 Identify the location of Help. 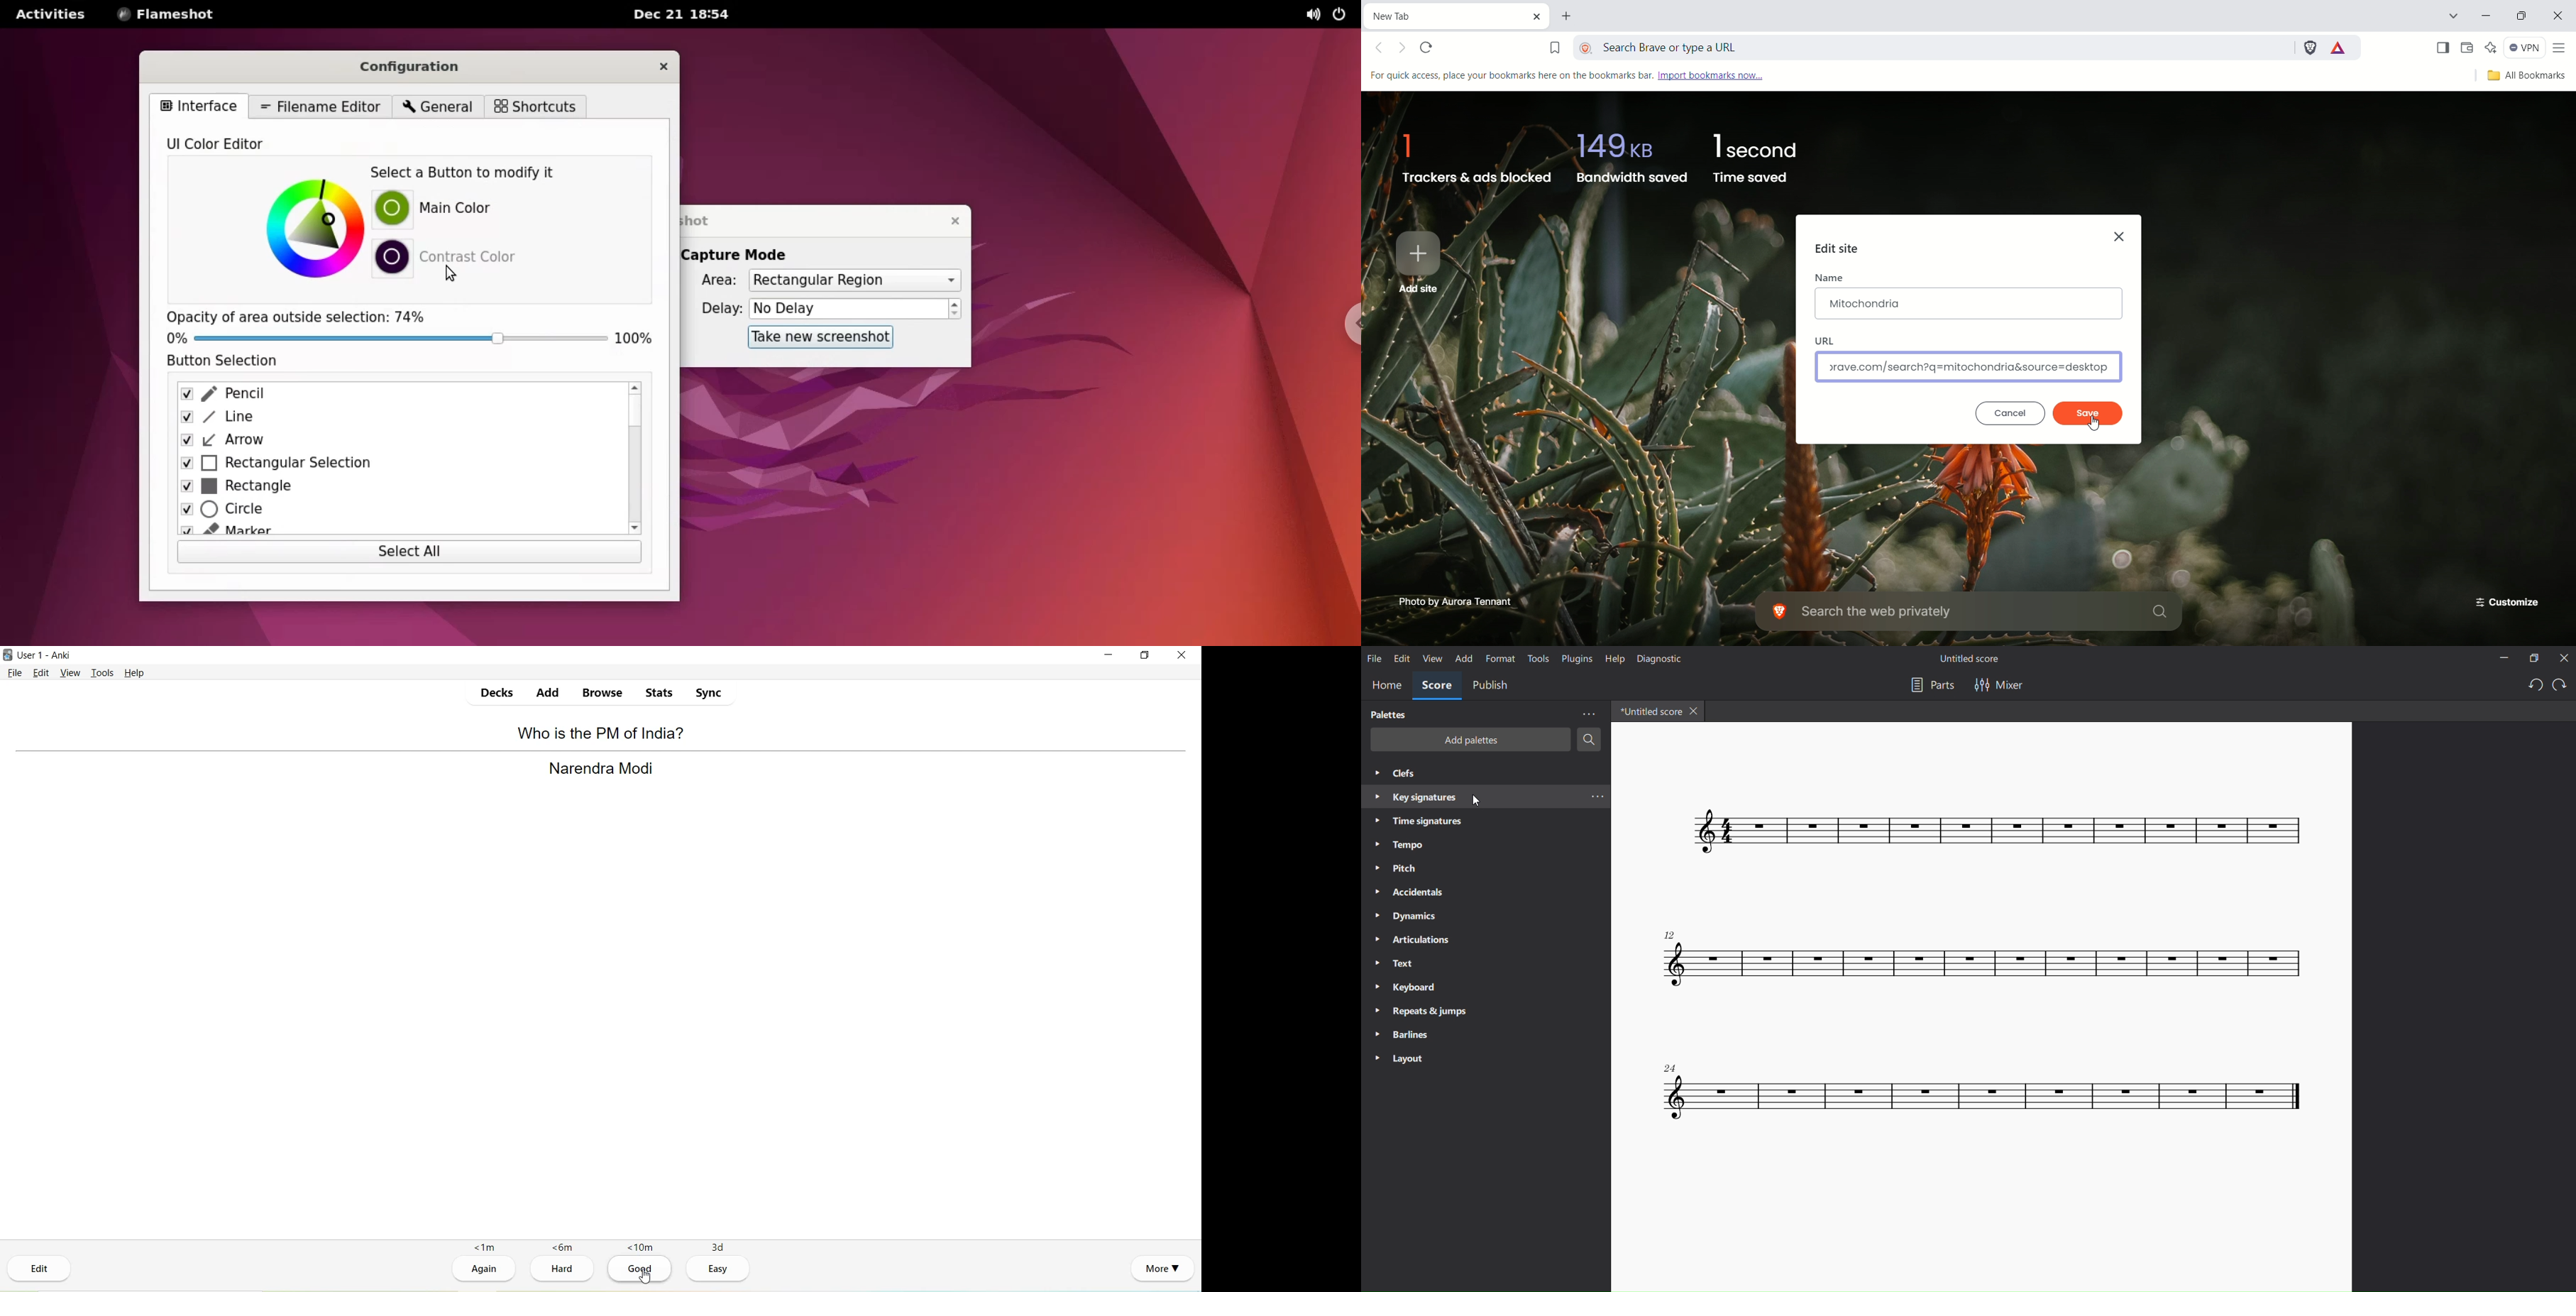
(135, 674).